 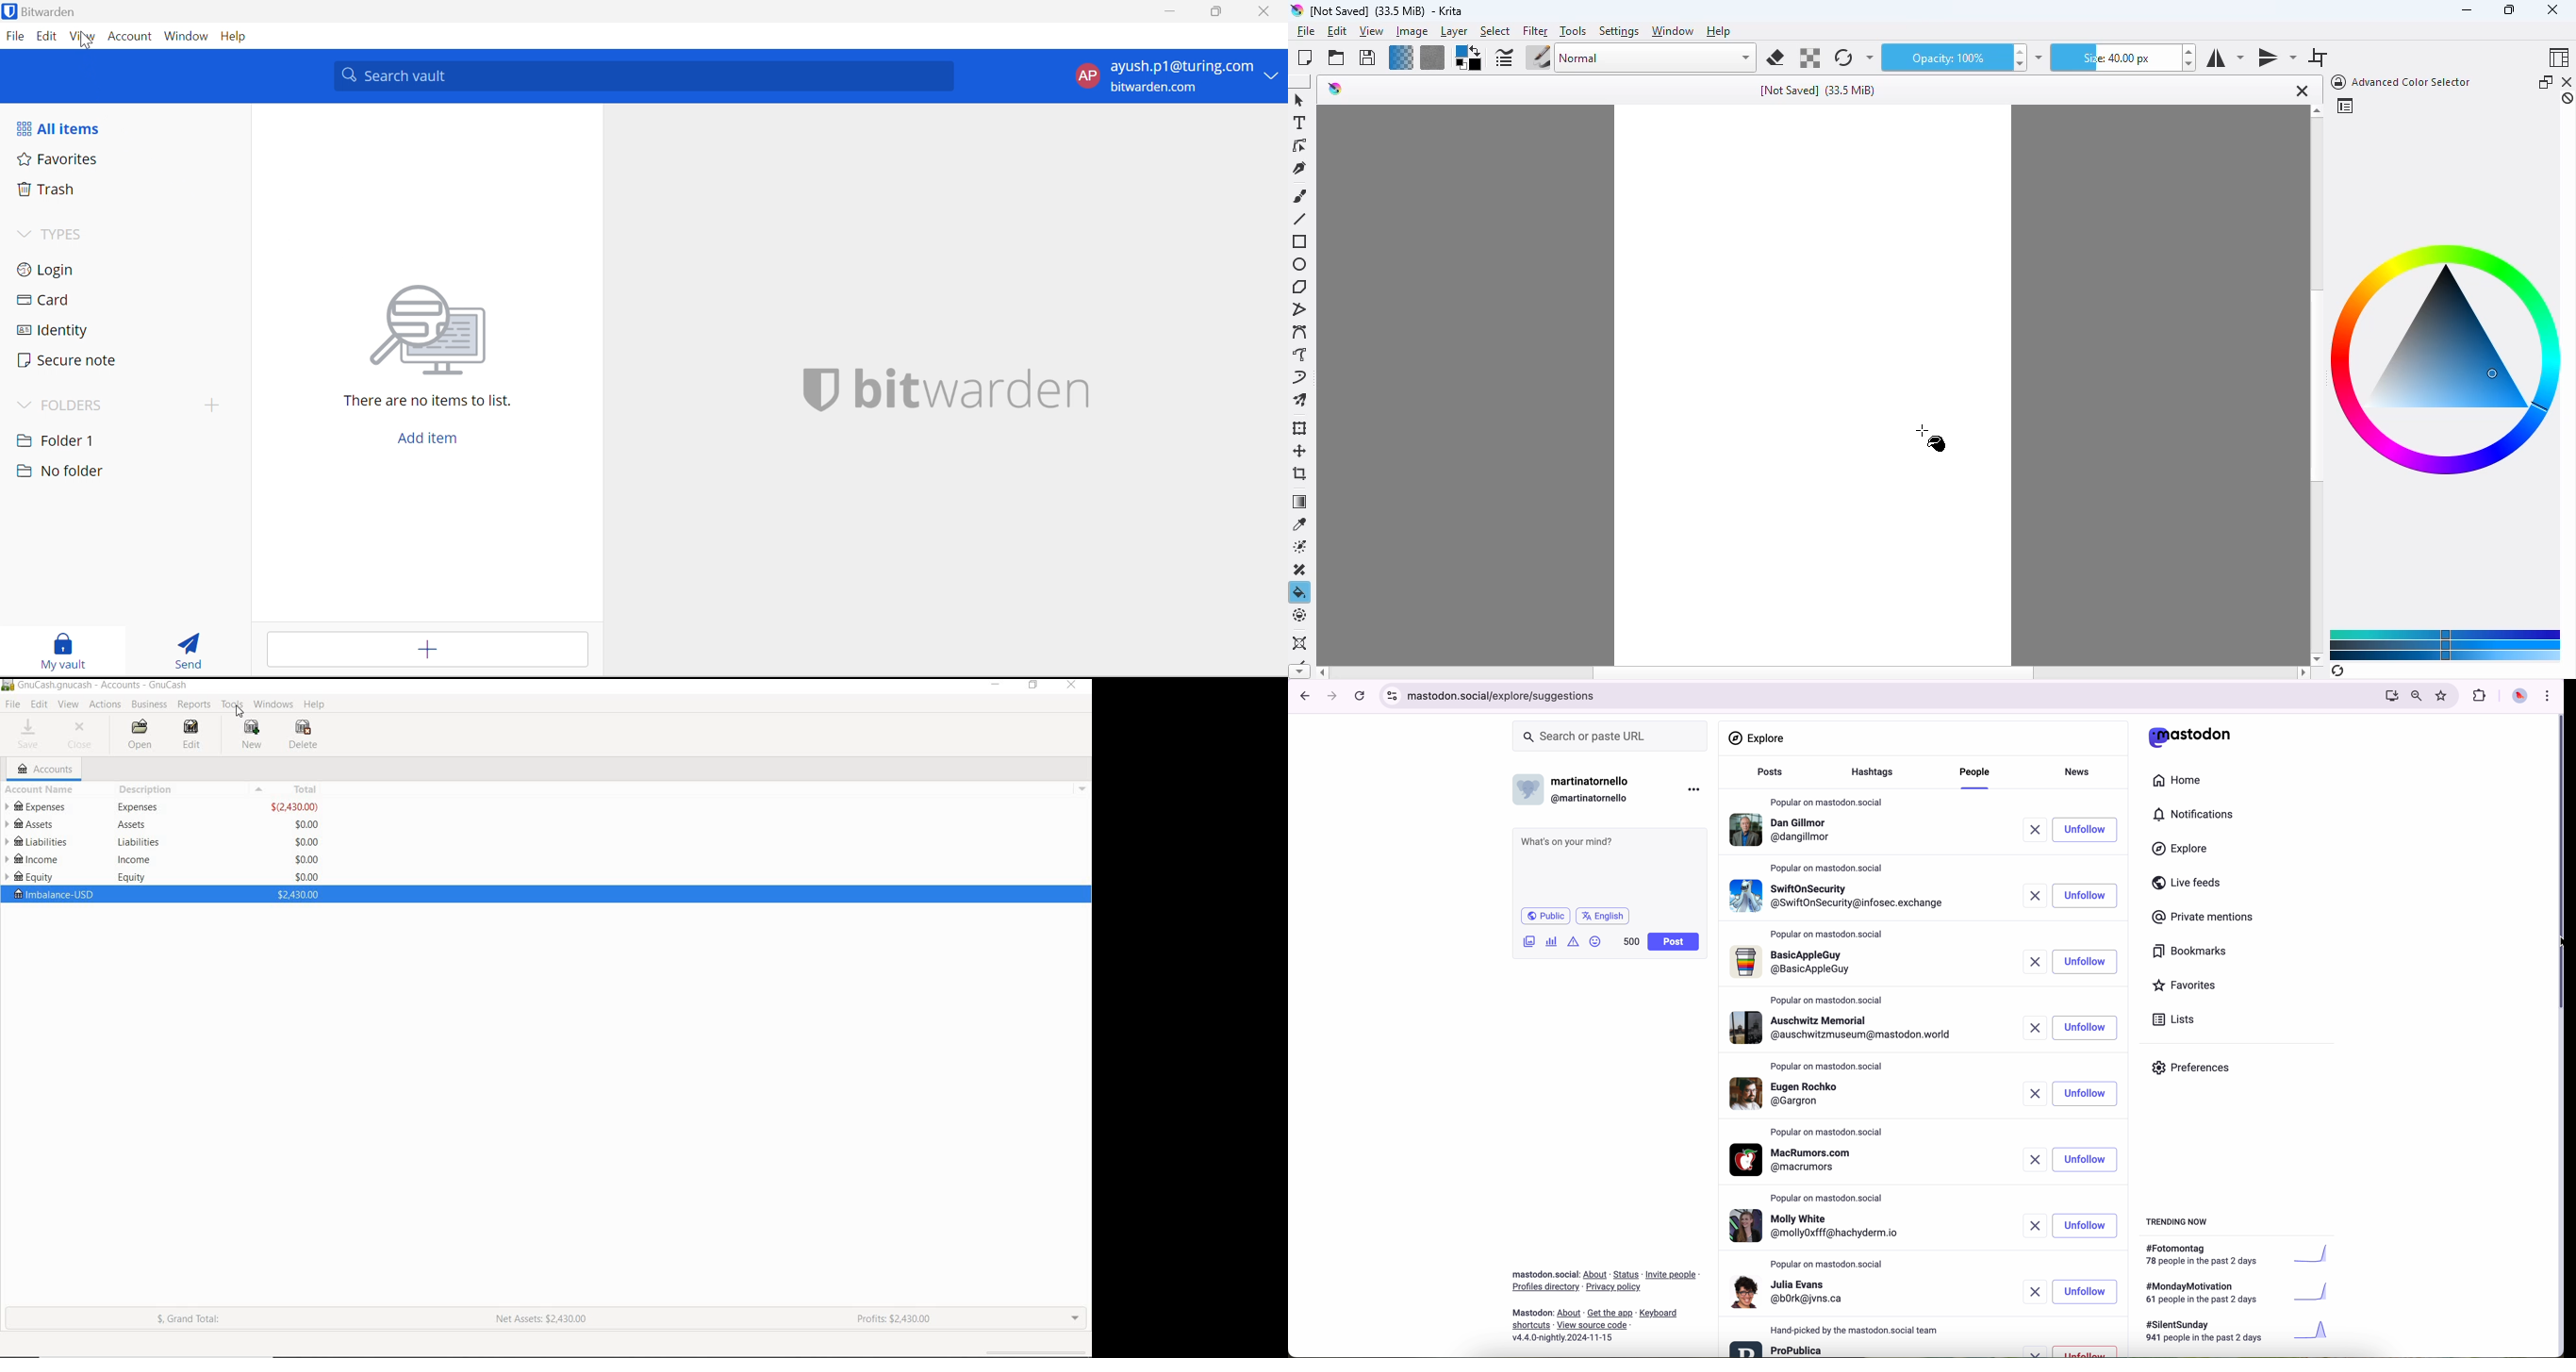 I want to click on username, so click(x=1576, y=787).